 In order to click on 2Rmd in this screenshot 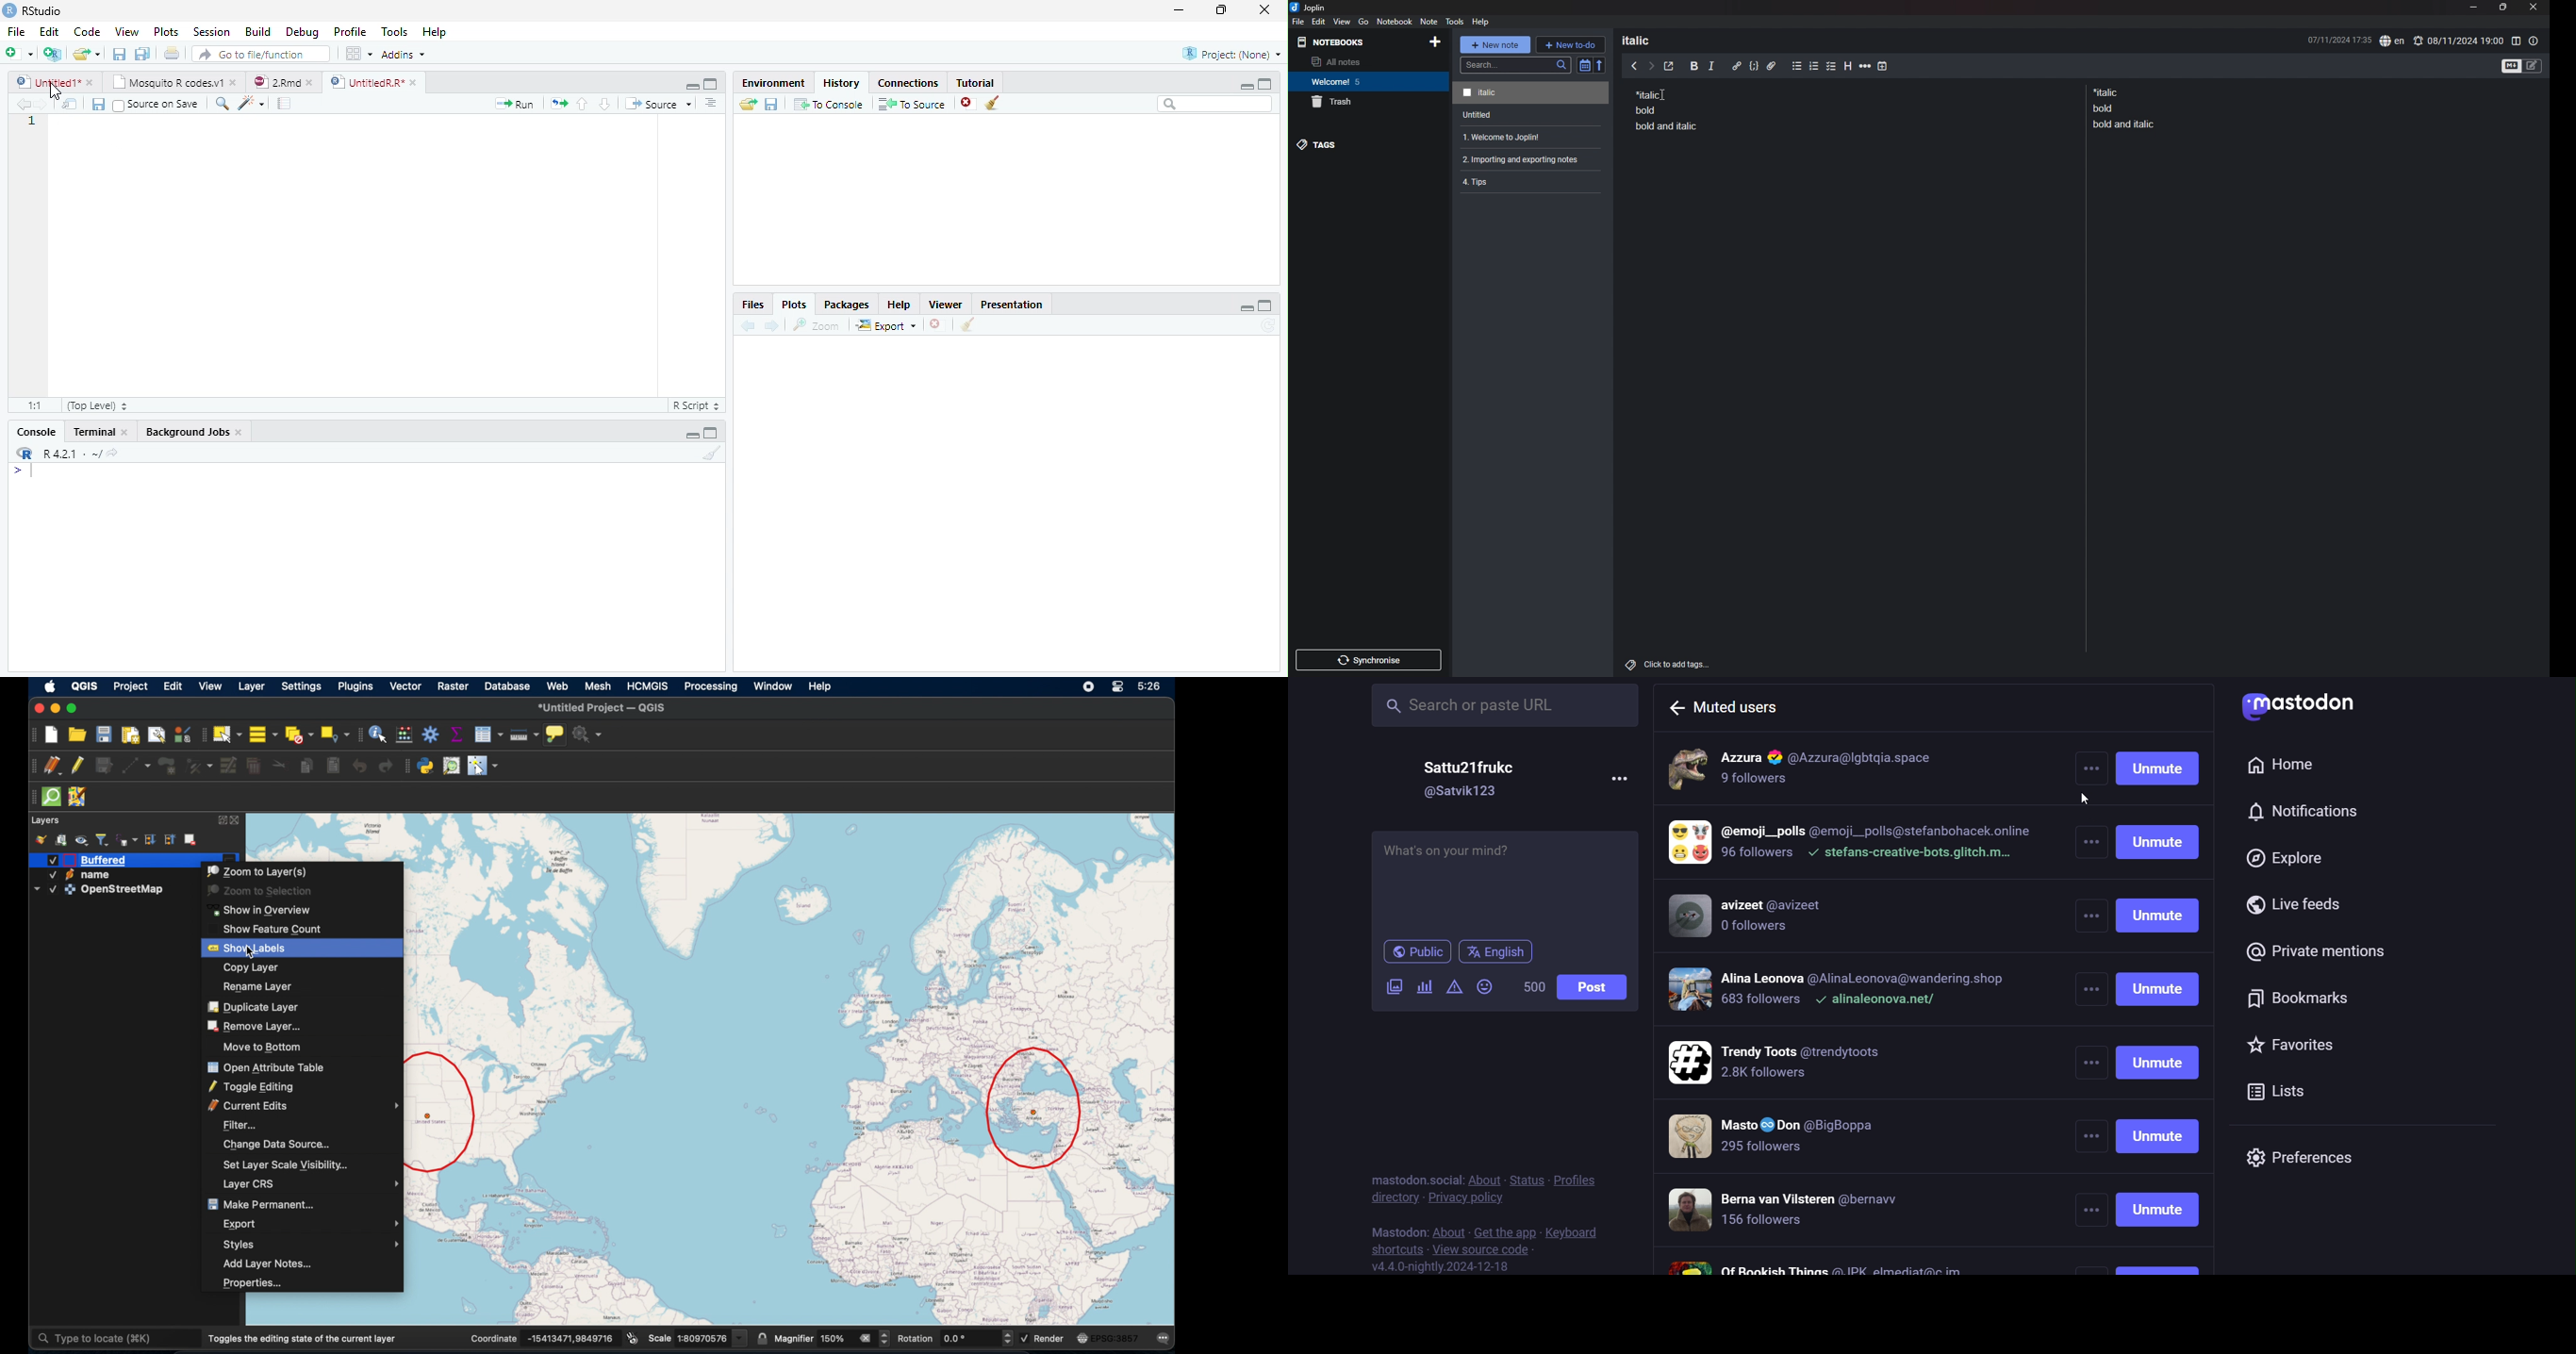, I will do `click(282, 80)`.